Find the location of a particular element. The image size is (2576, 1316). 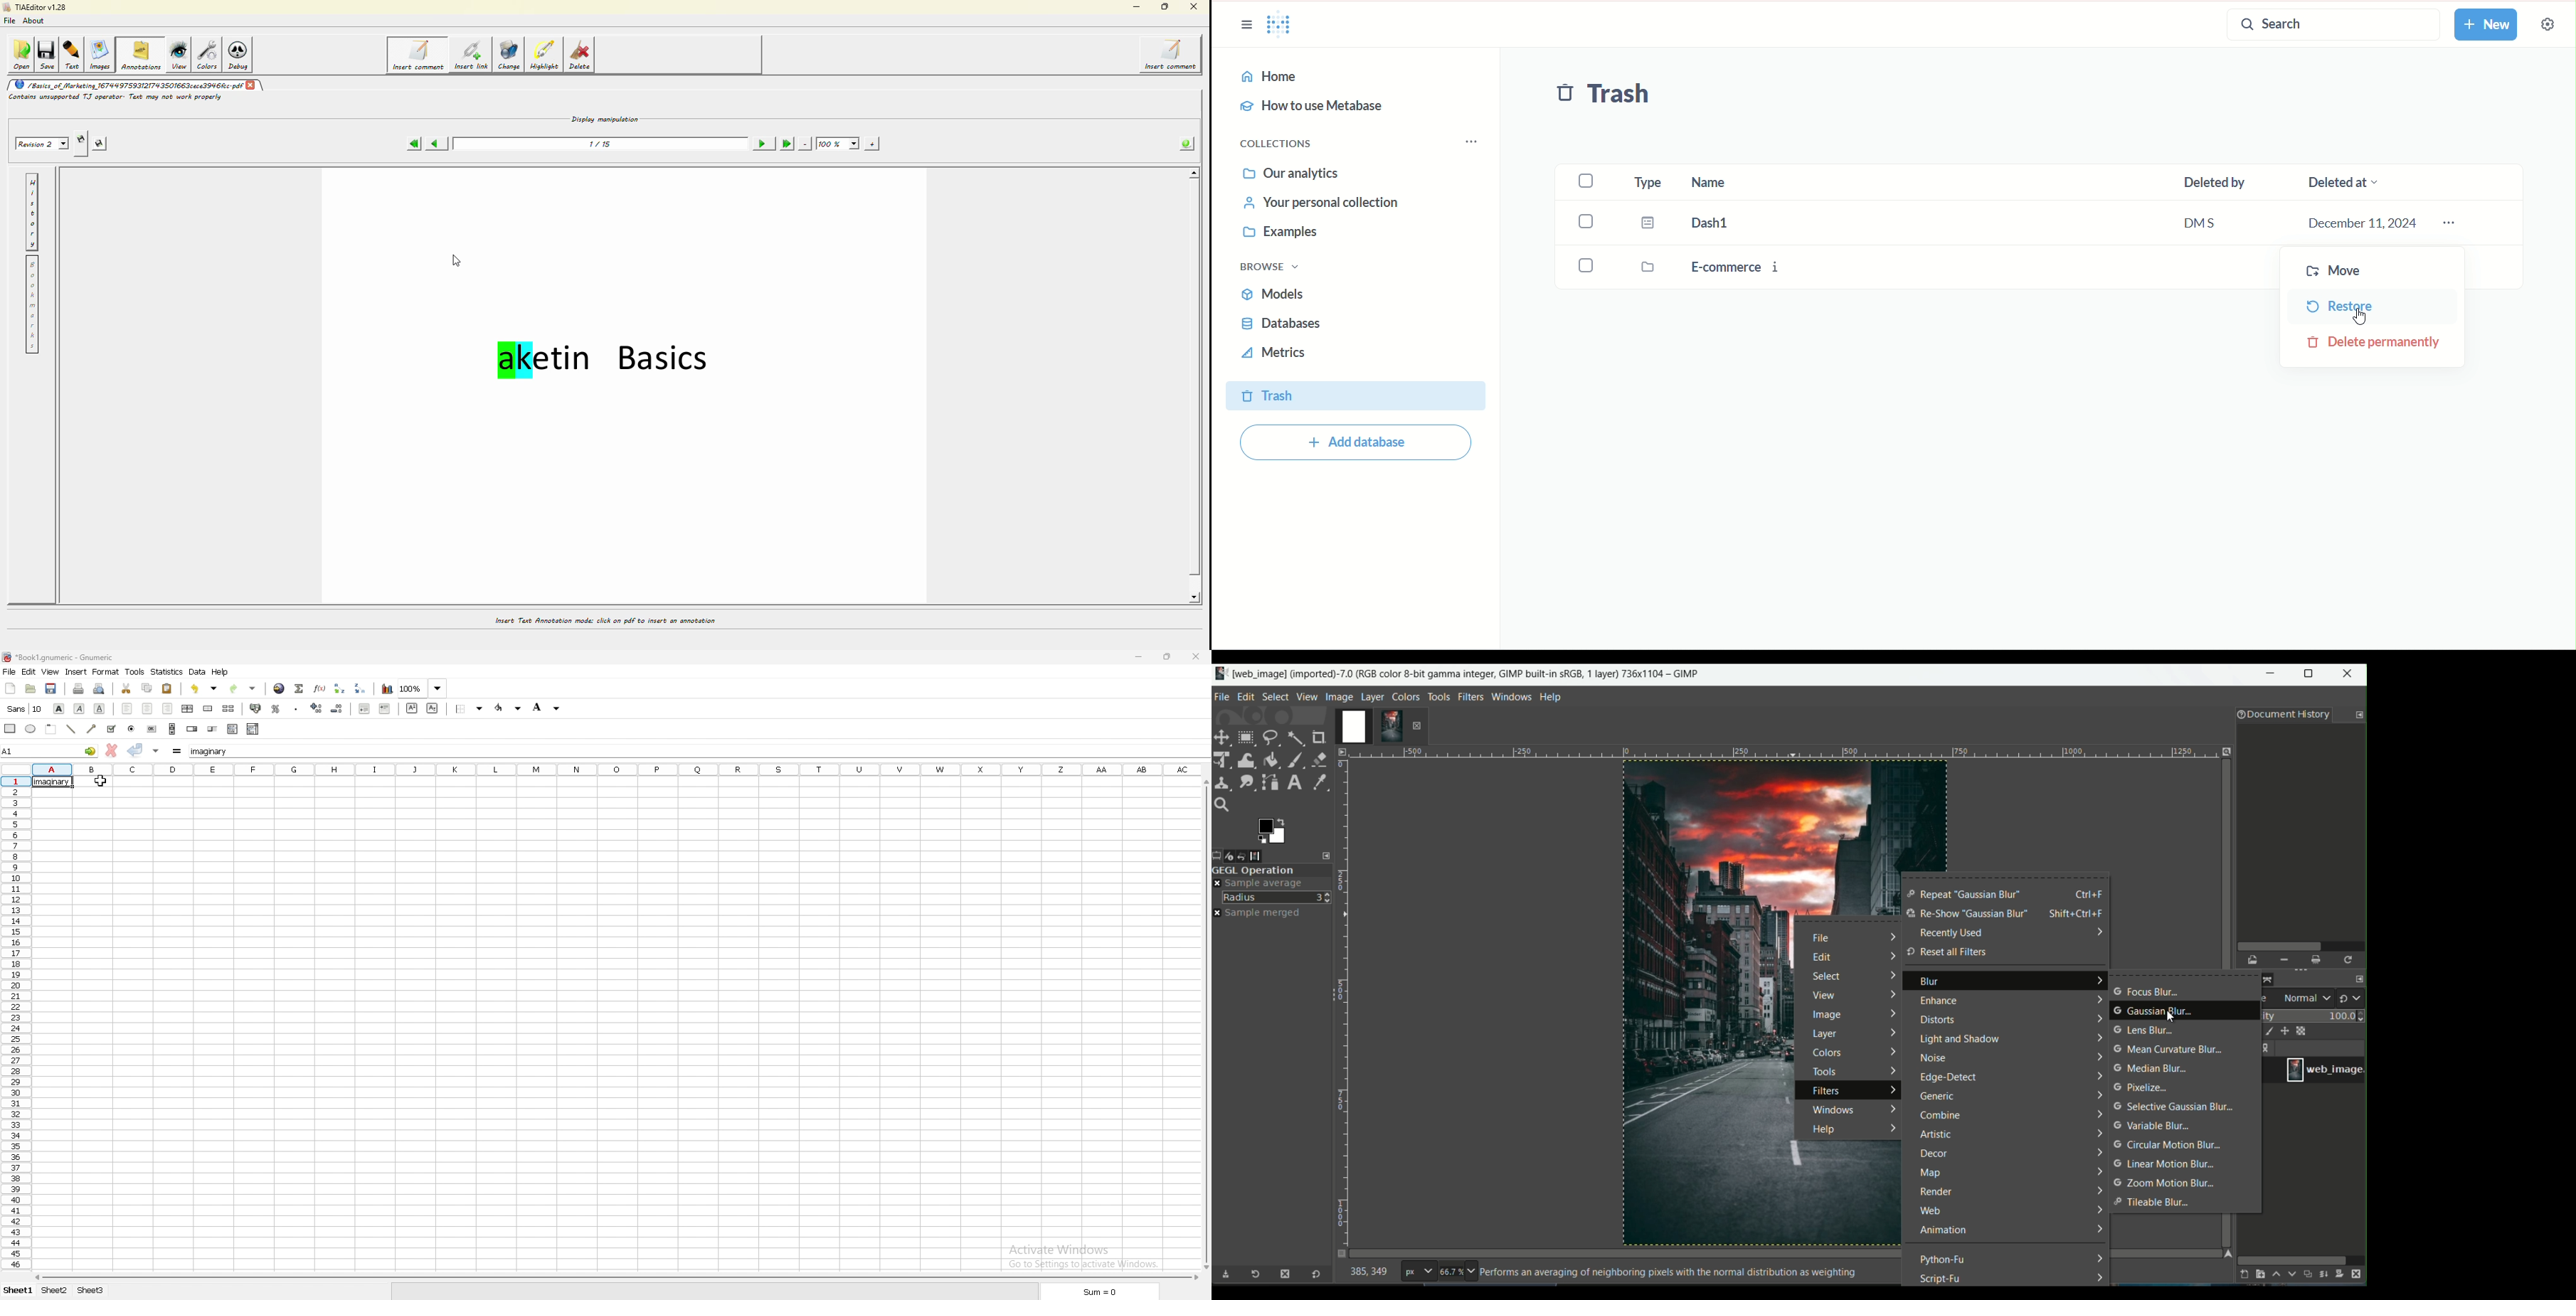

December 11,2024 is located at coordinates (2362, 223).